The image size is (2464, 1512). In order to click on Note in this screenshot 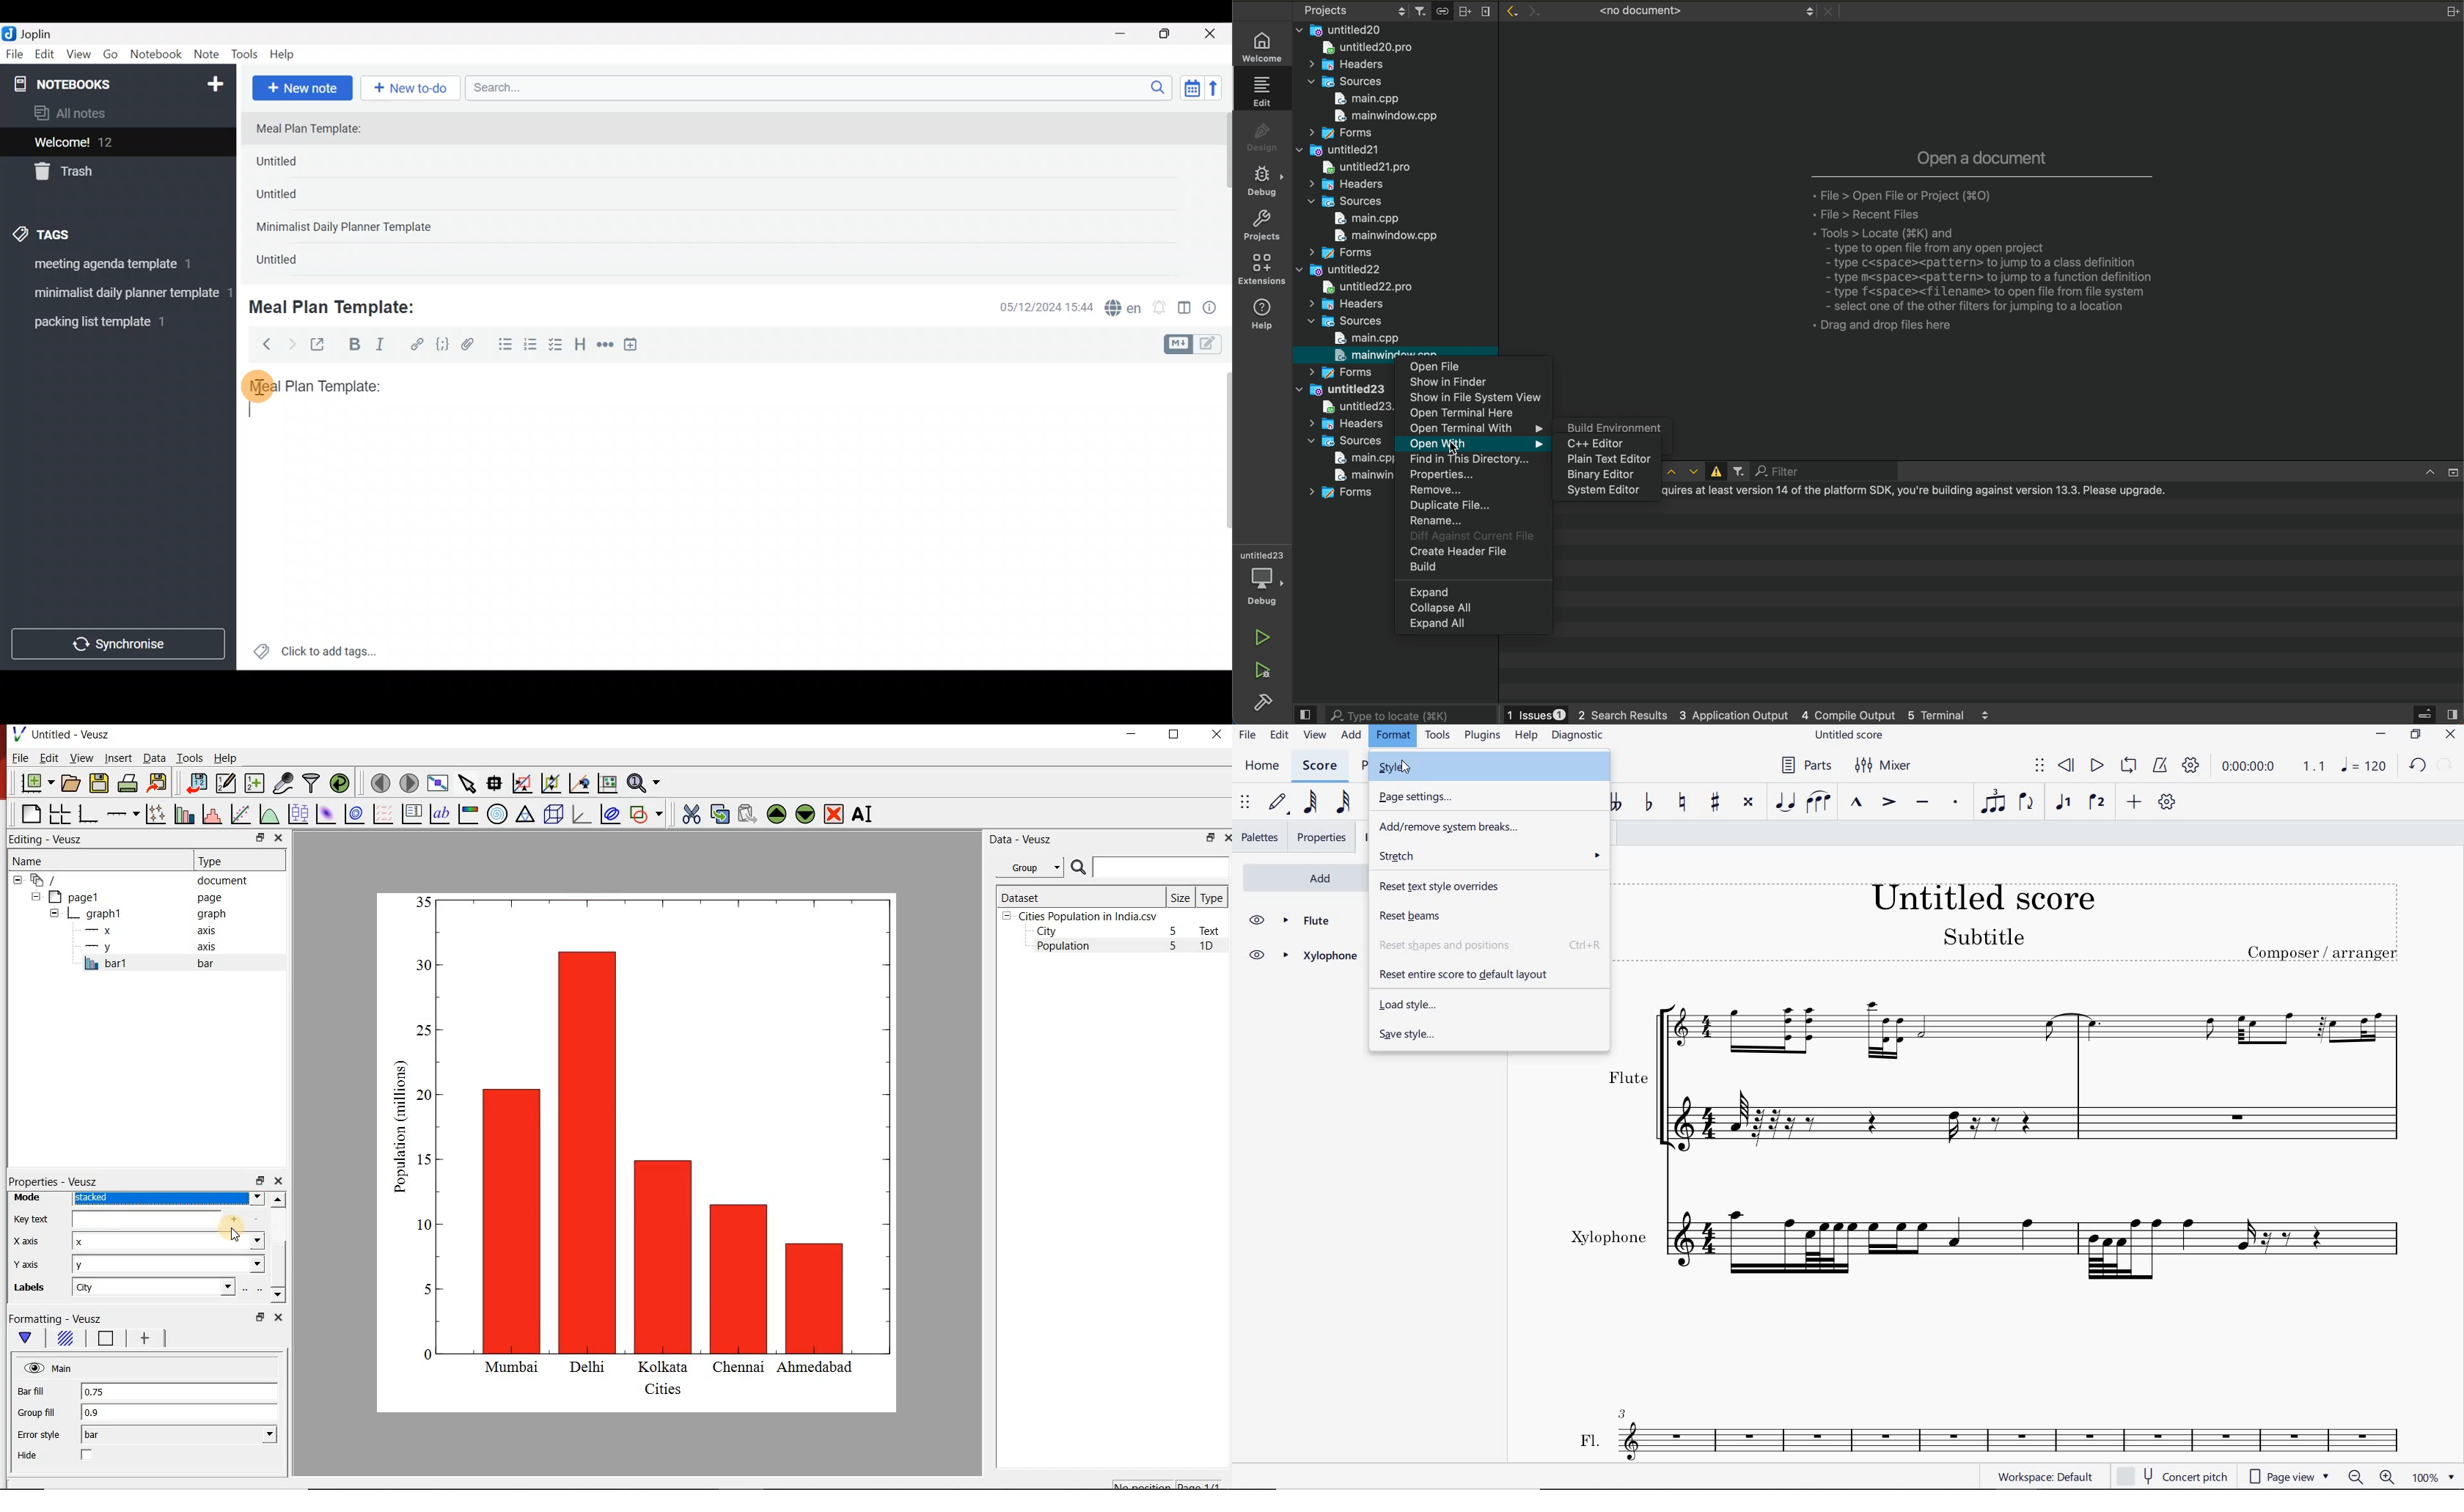, I will do `click(209, 55)`.